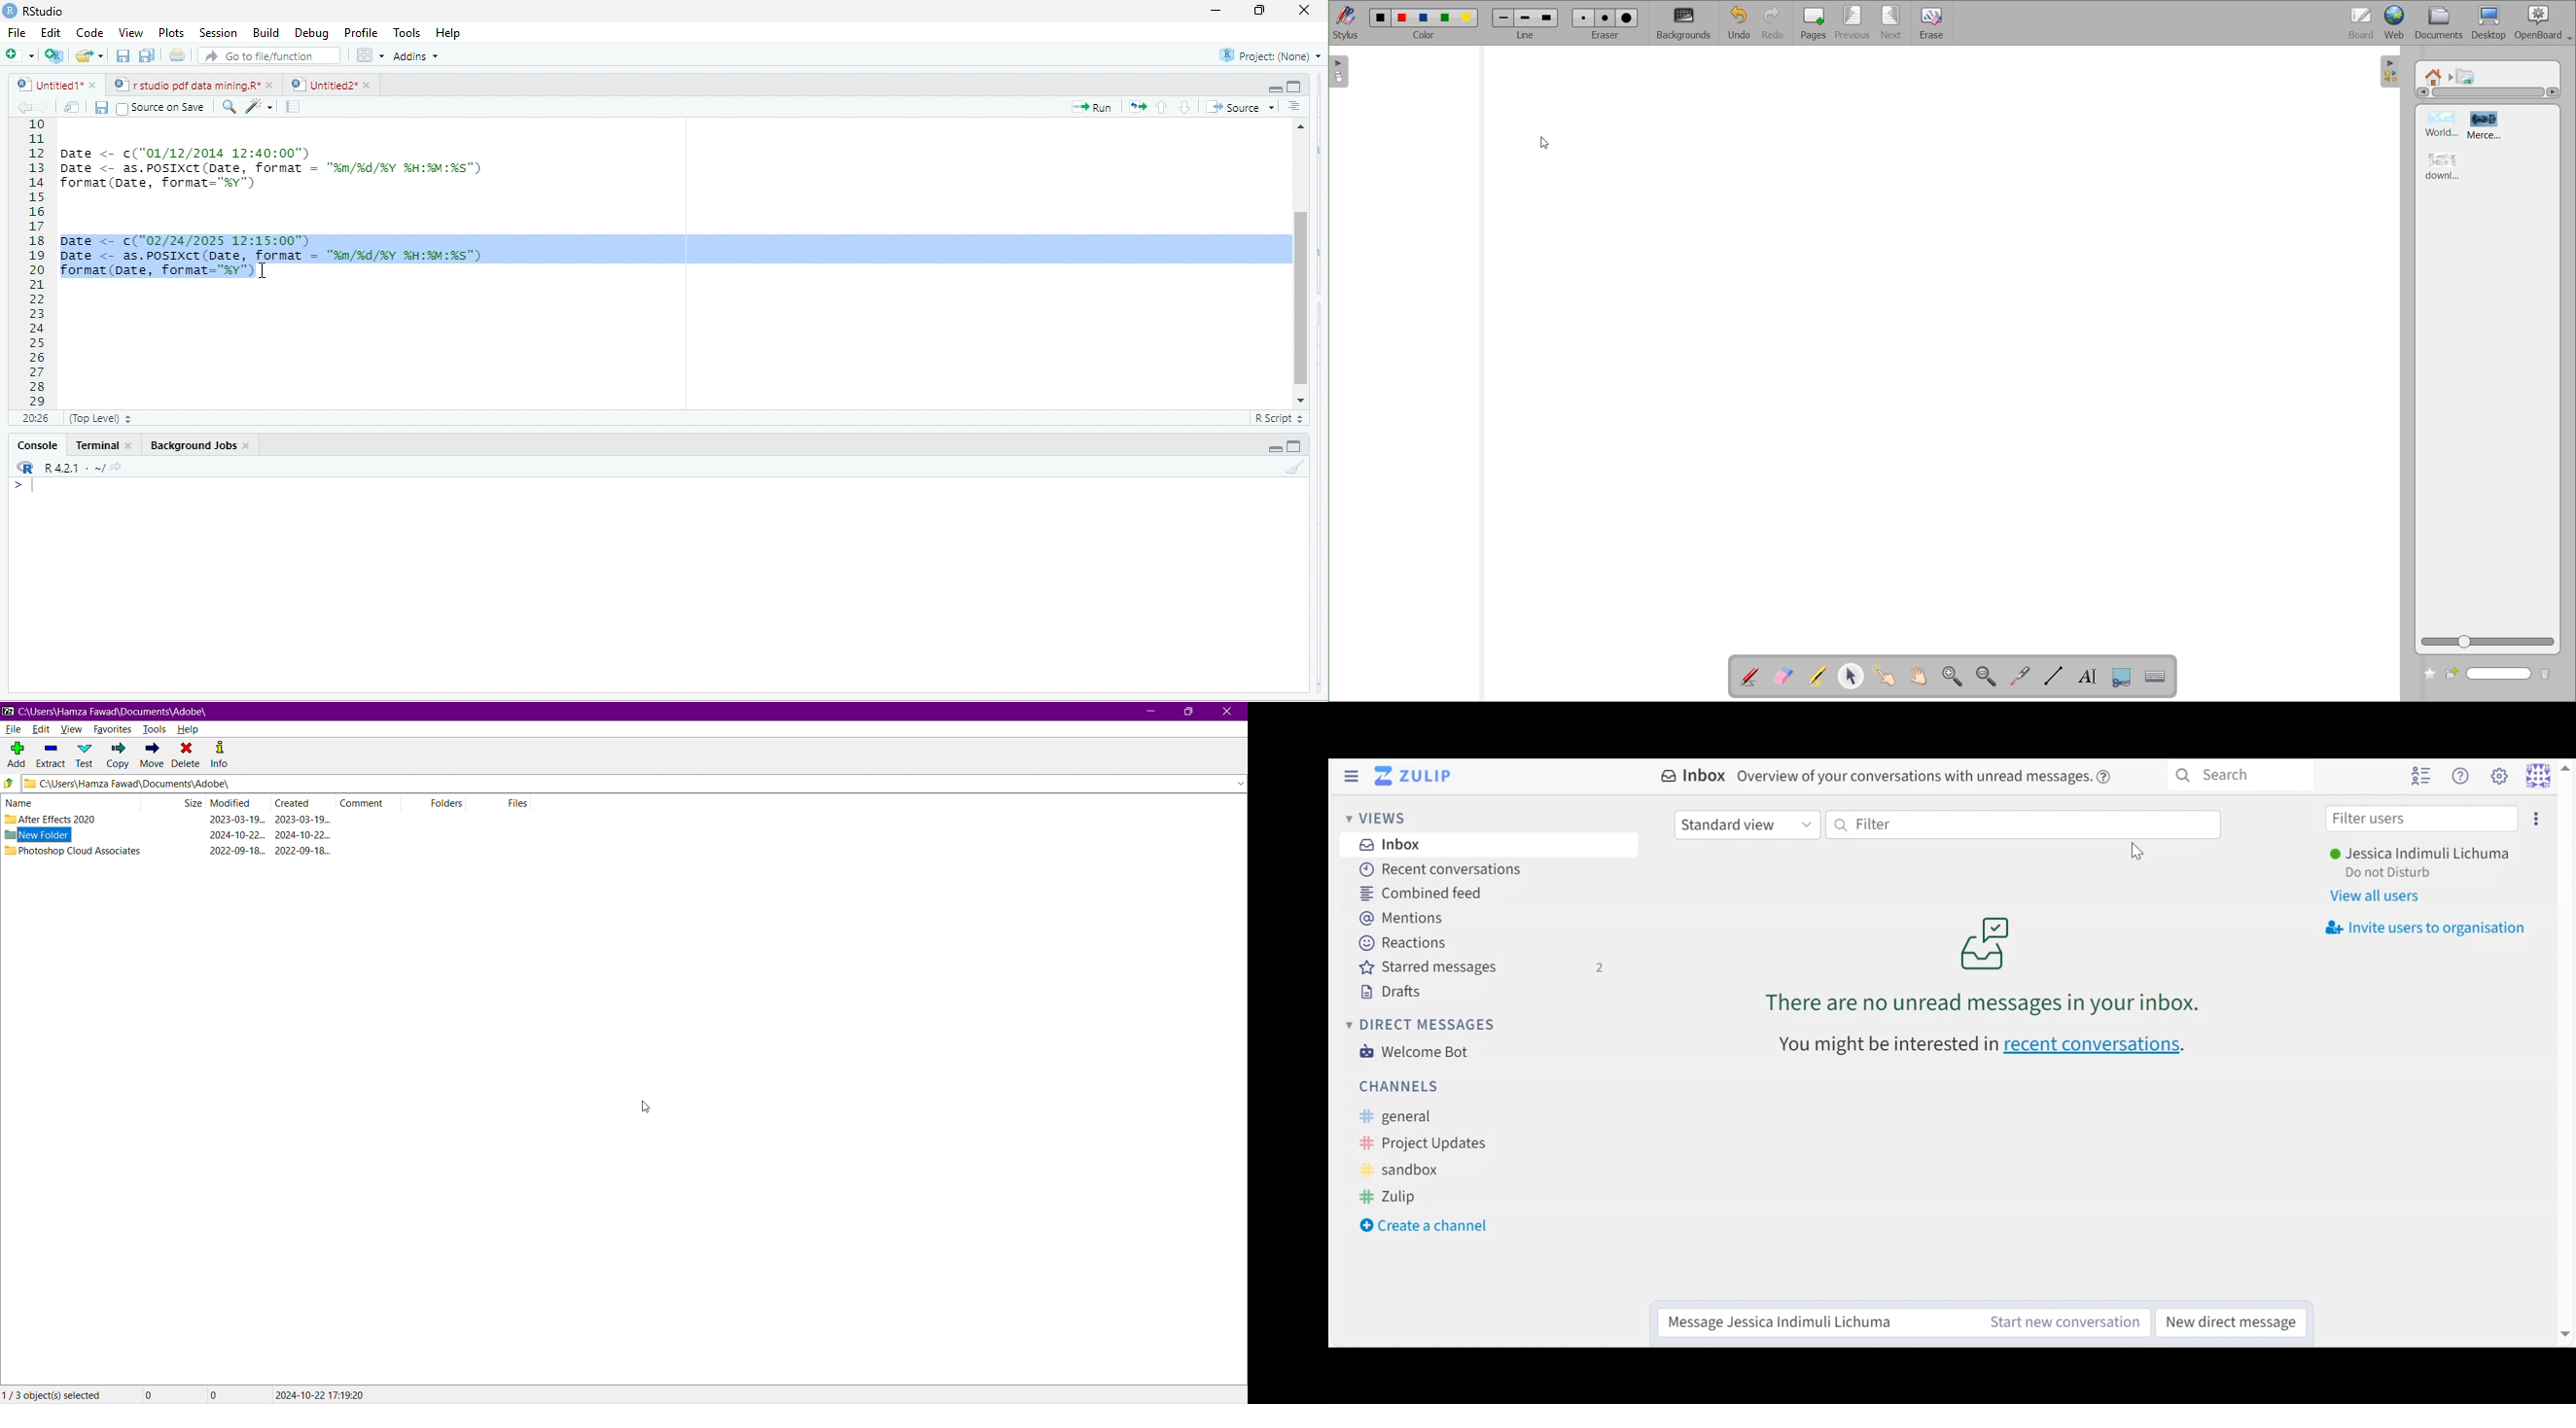 The image size is (2576, 1428). I want to click on Build, so click(265, 34).